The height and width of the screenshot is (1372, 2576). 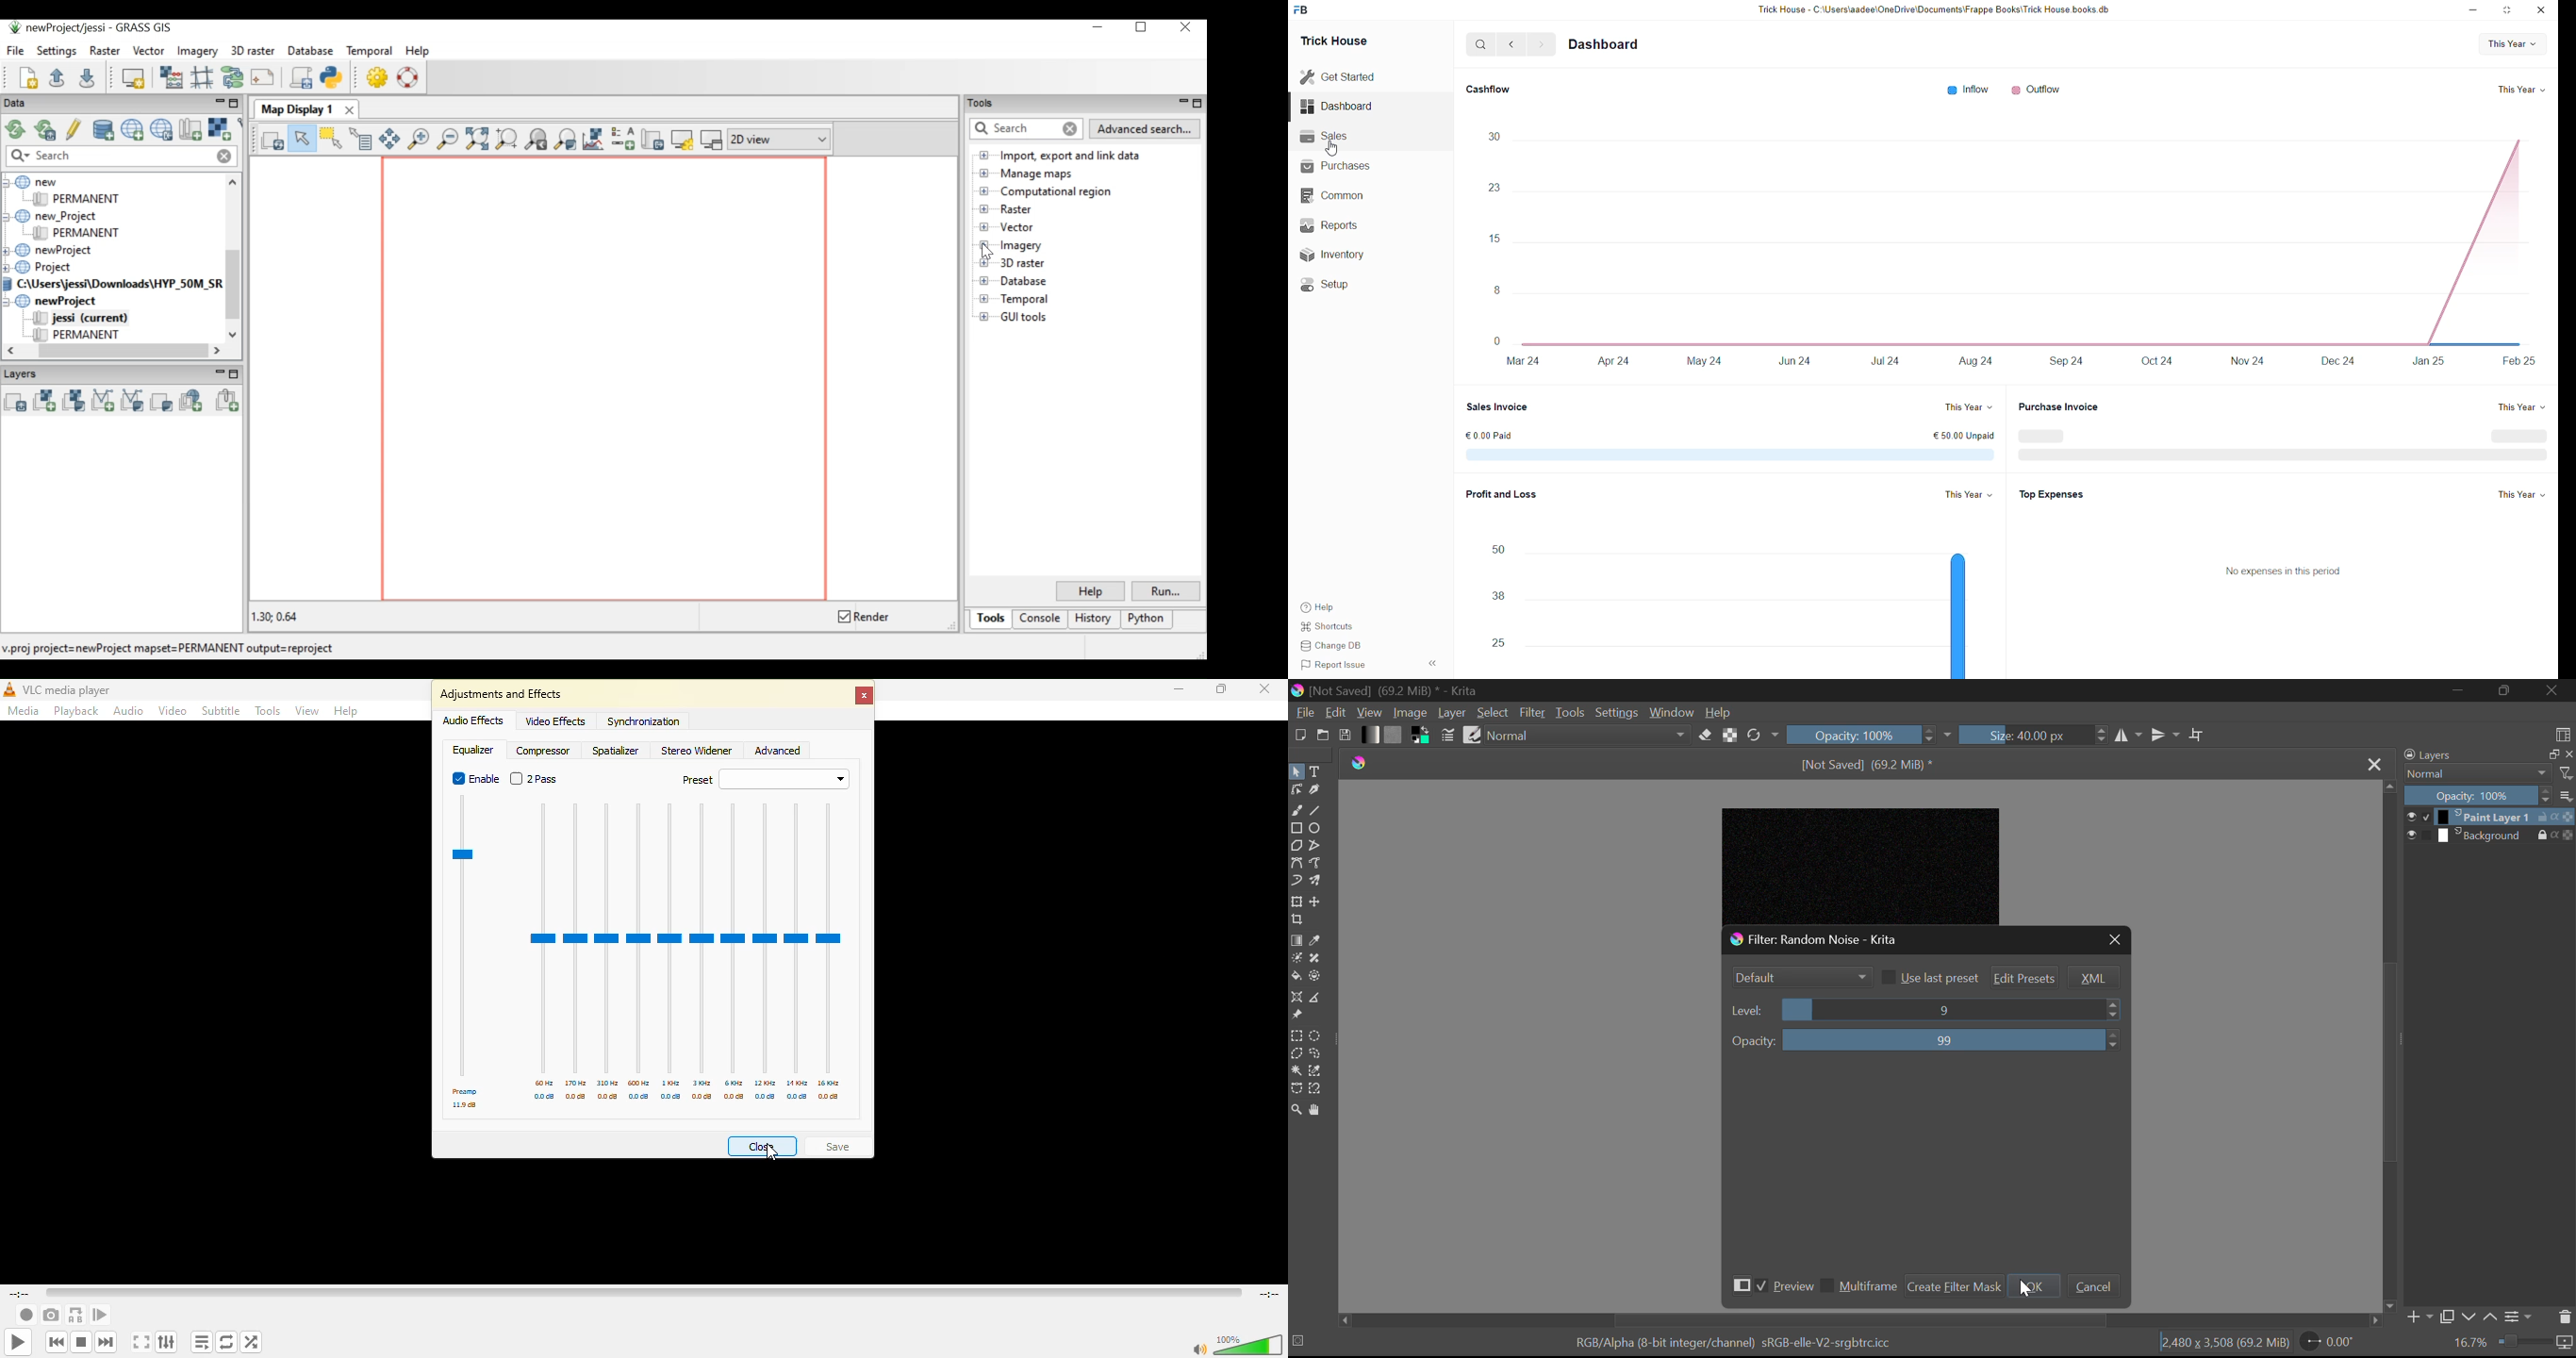 I want to click on adjustor, so click(x=670, y=938).